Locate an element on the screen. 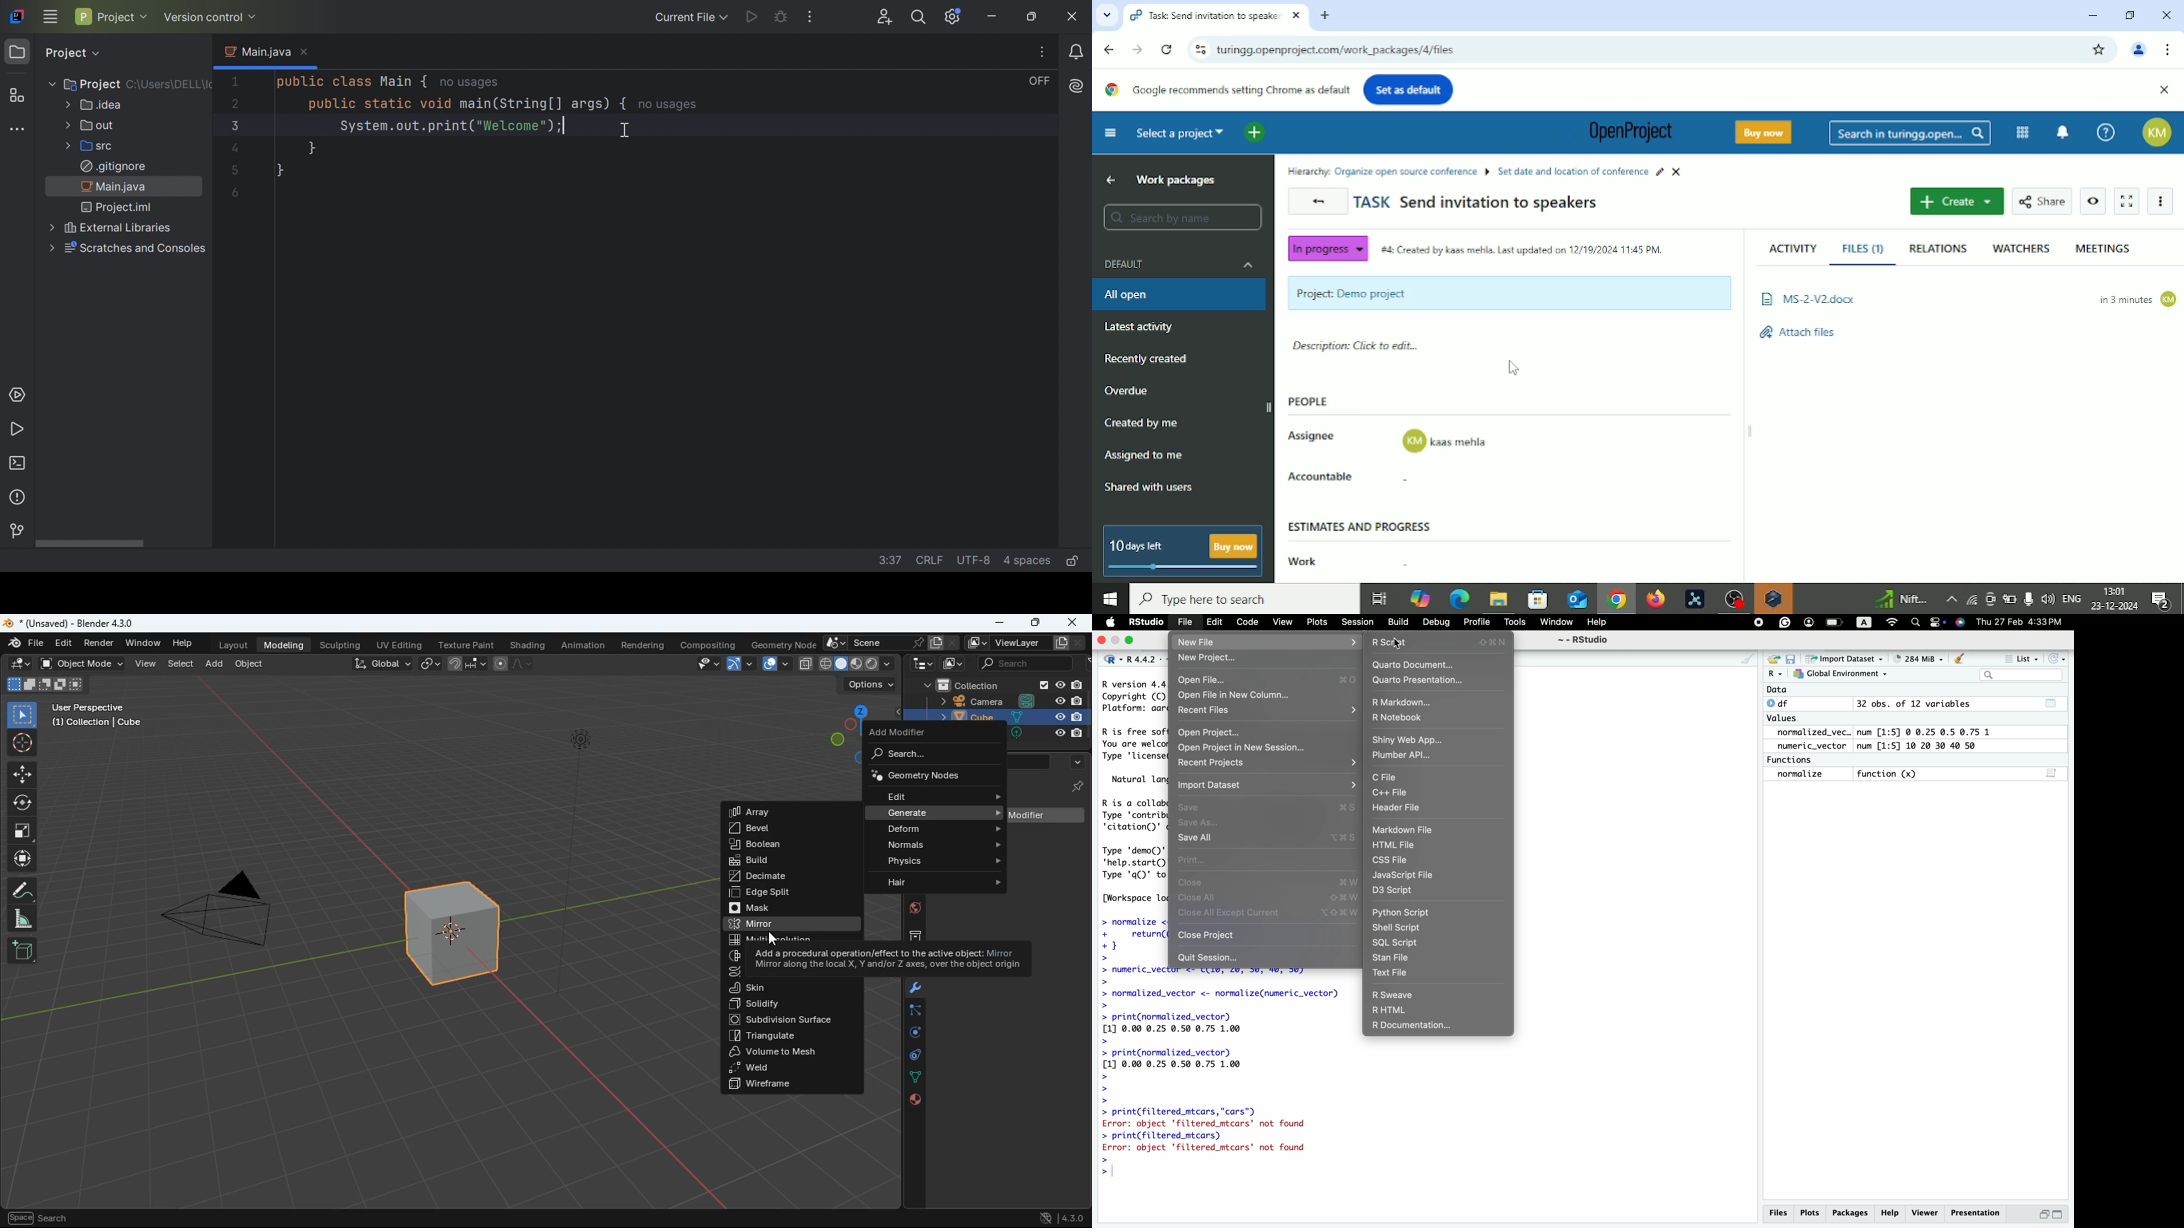 Image resolution: width=2184 pixels, height=1232 pixels. R Markdown... is located at coordinates (1406, 702).